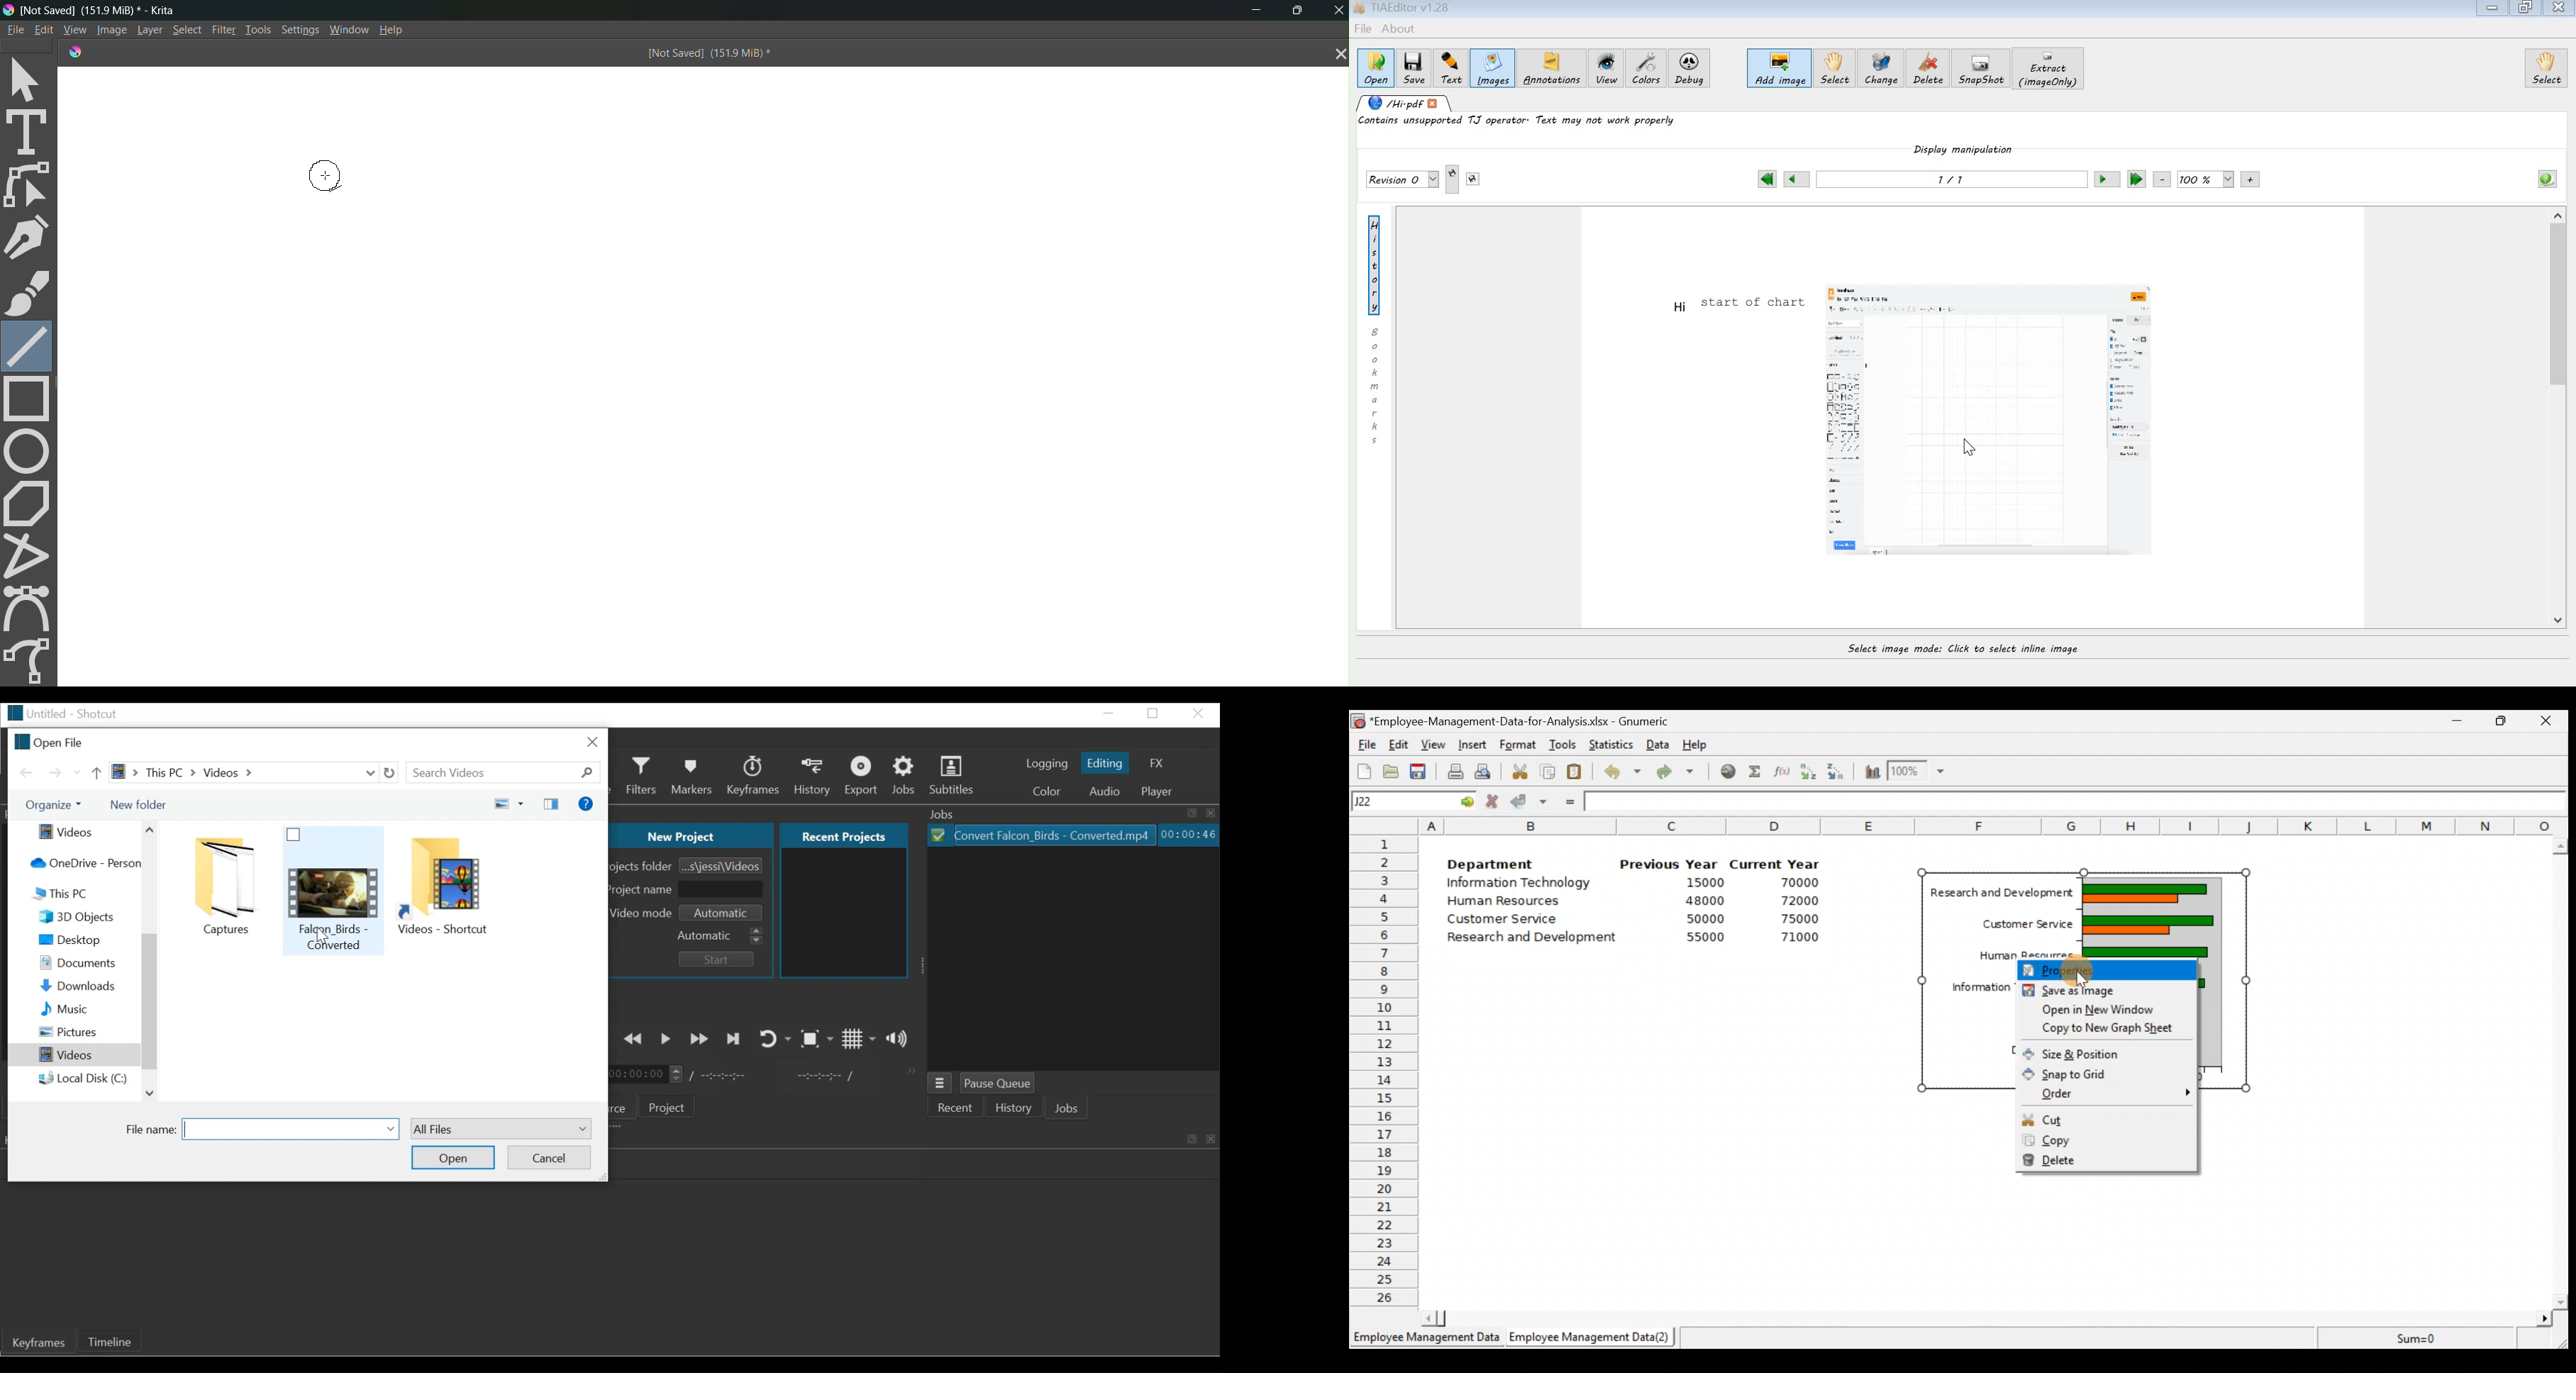  I want to click on 72000, so click(1803, 899).